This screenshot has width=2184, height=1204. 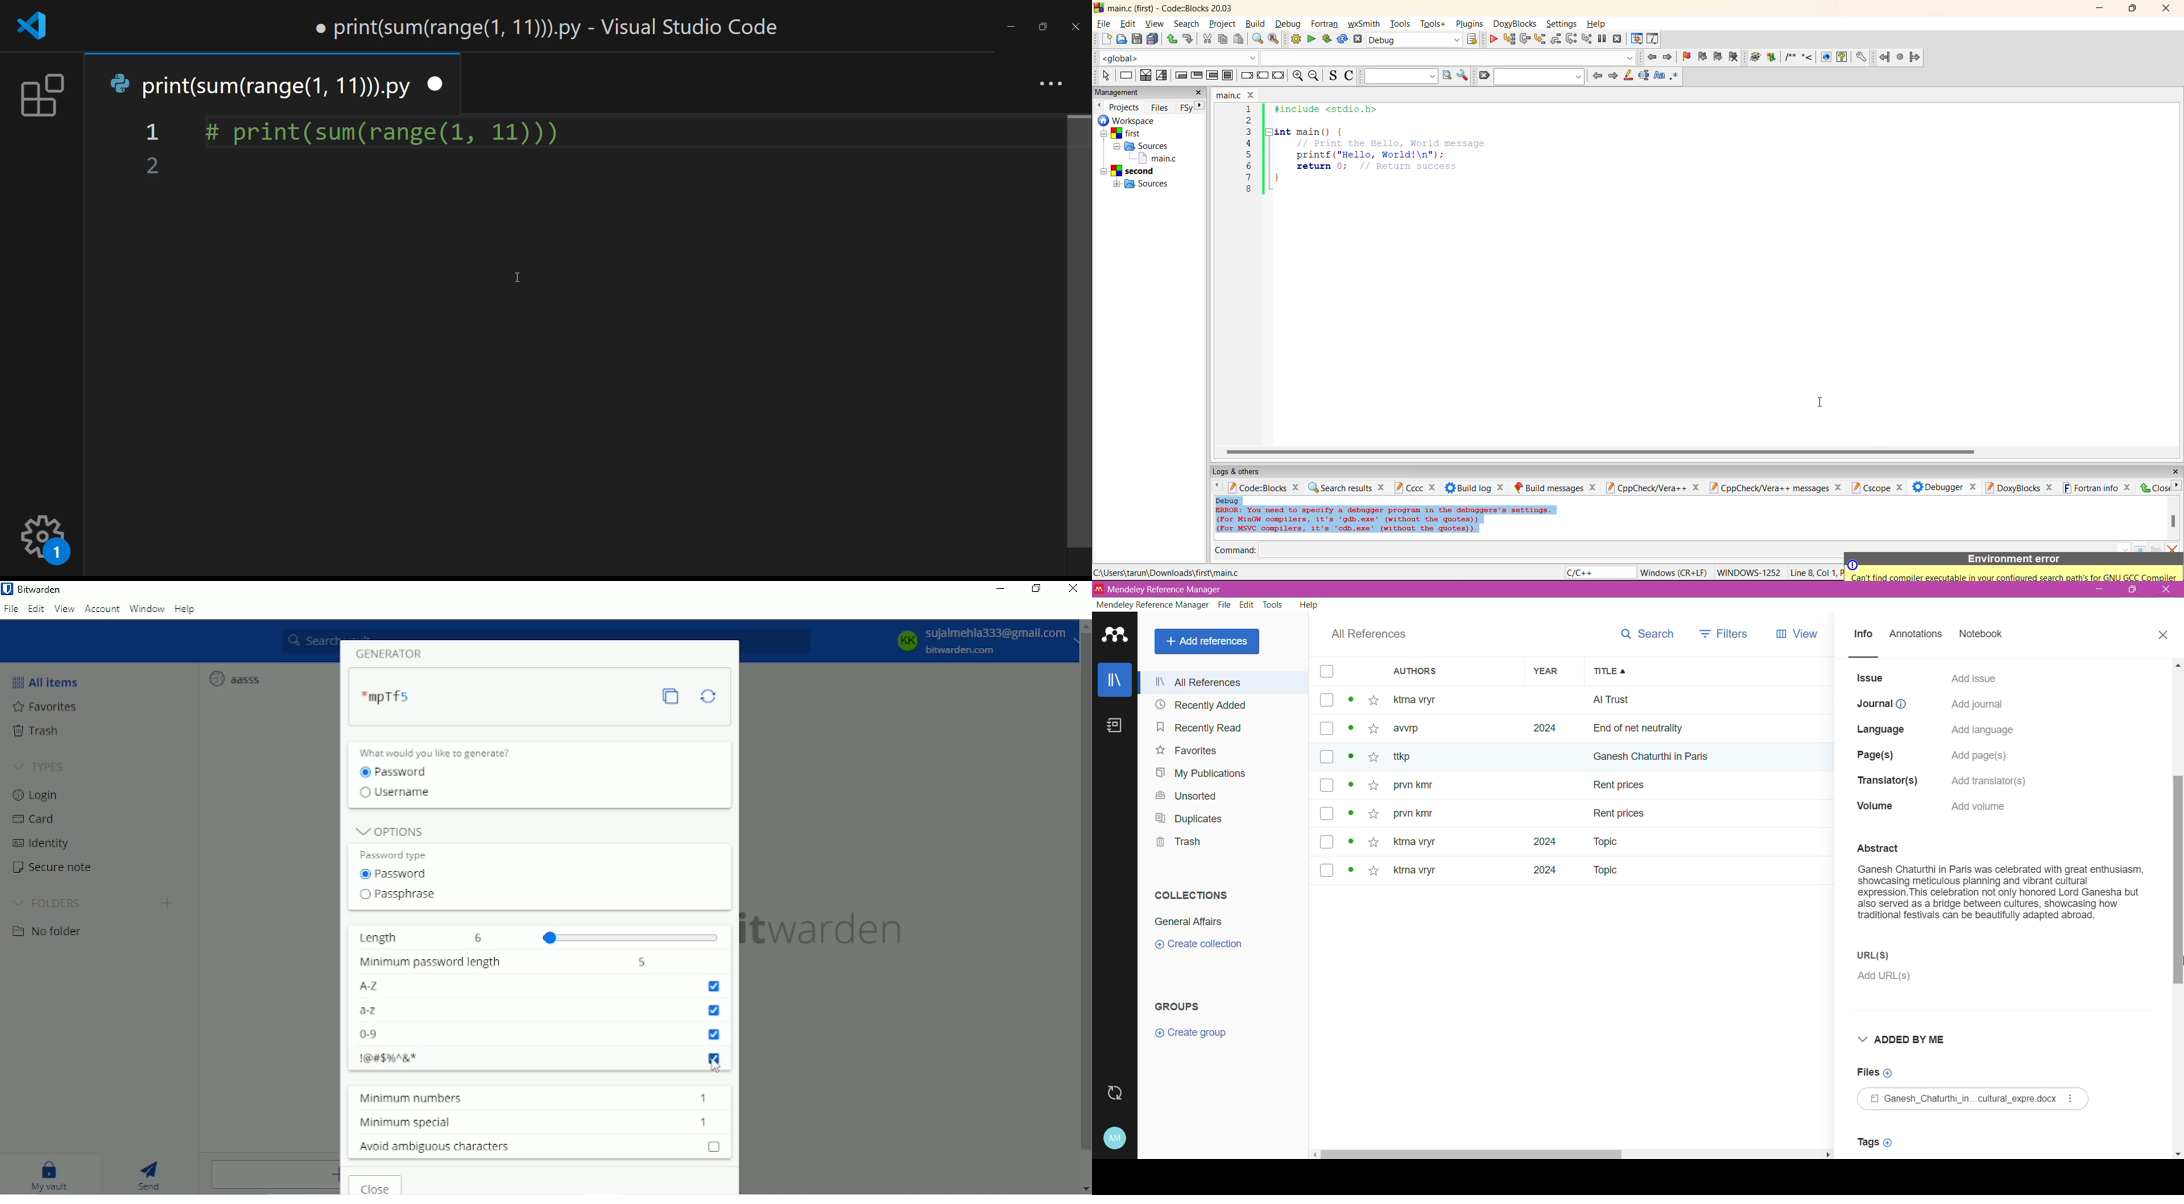 What do you see at coordinates (1228, 500) in the screenshot?
I see `debug` at bounding box center [1228, 500].